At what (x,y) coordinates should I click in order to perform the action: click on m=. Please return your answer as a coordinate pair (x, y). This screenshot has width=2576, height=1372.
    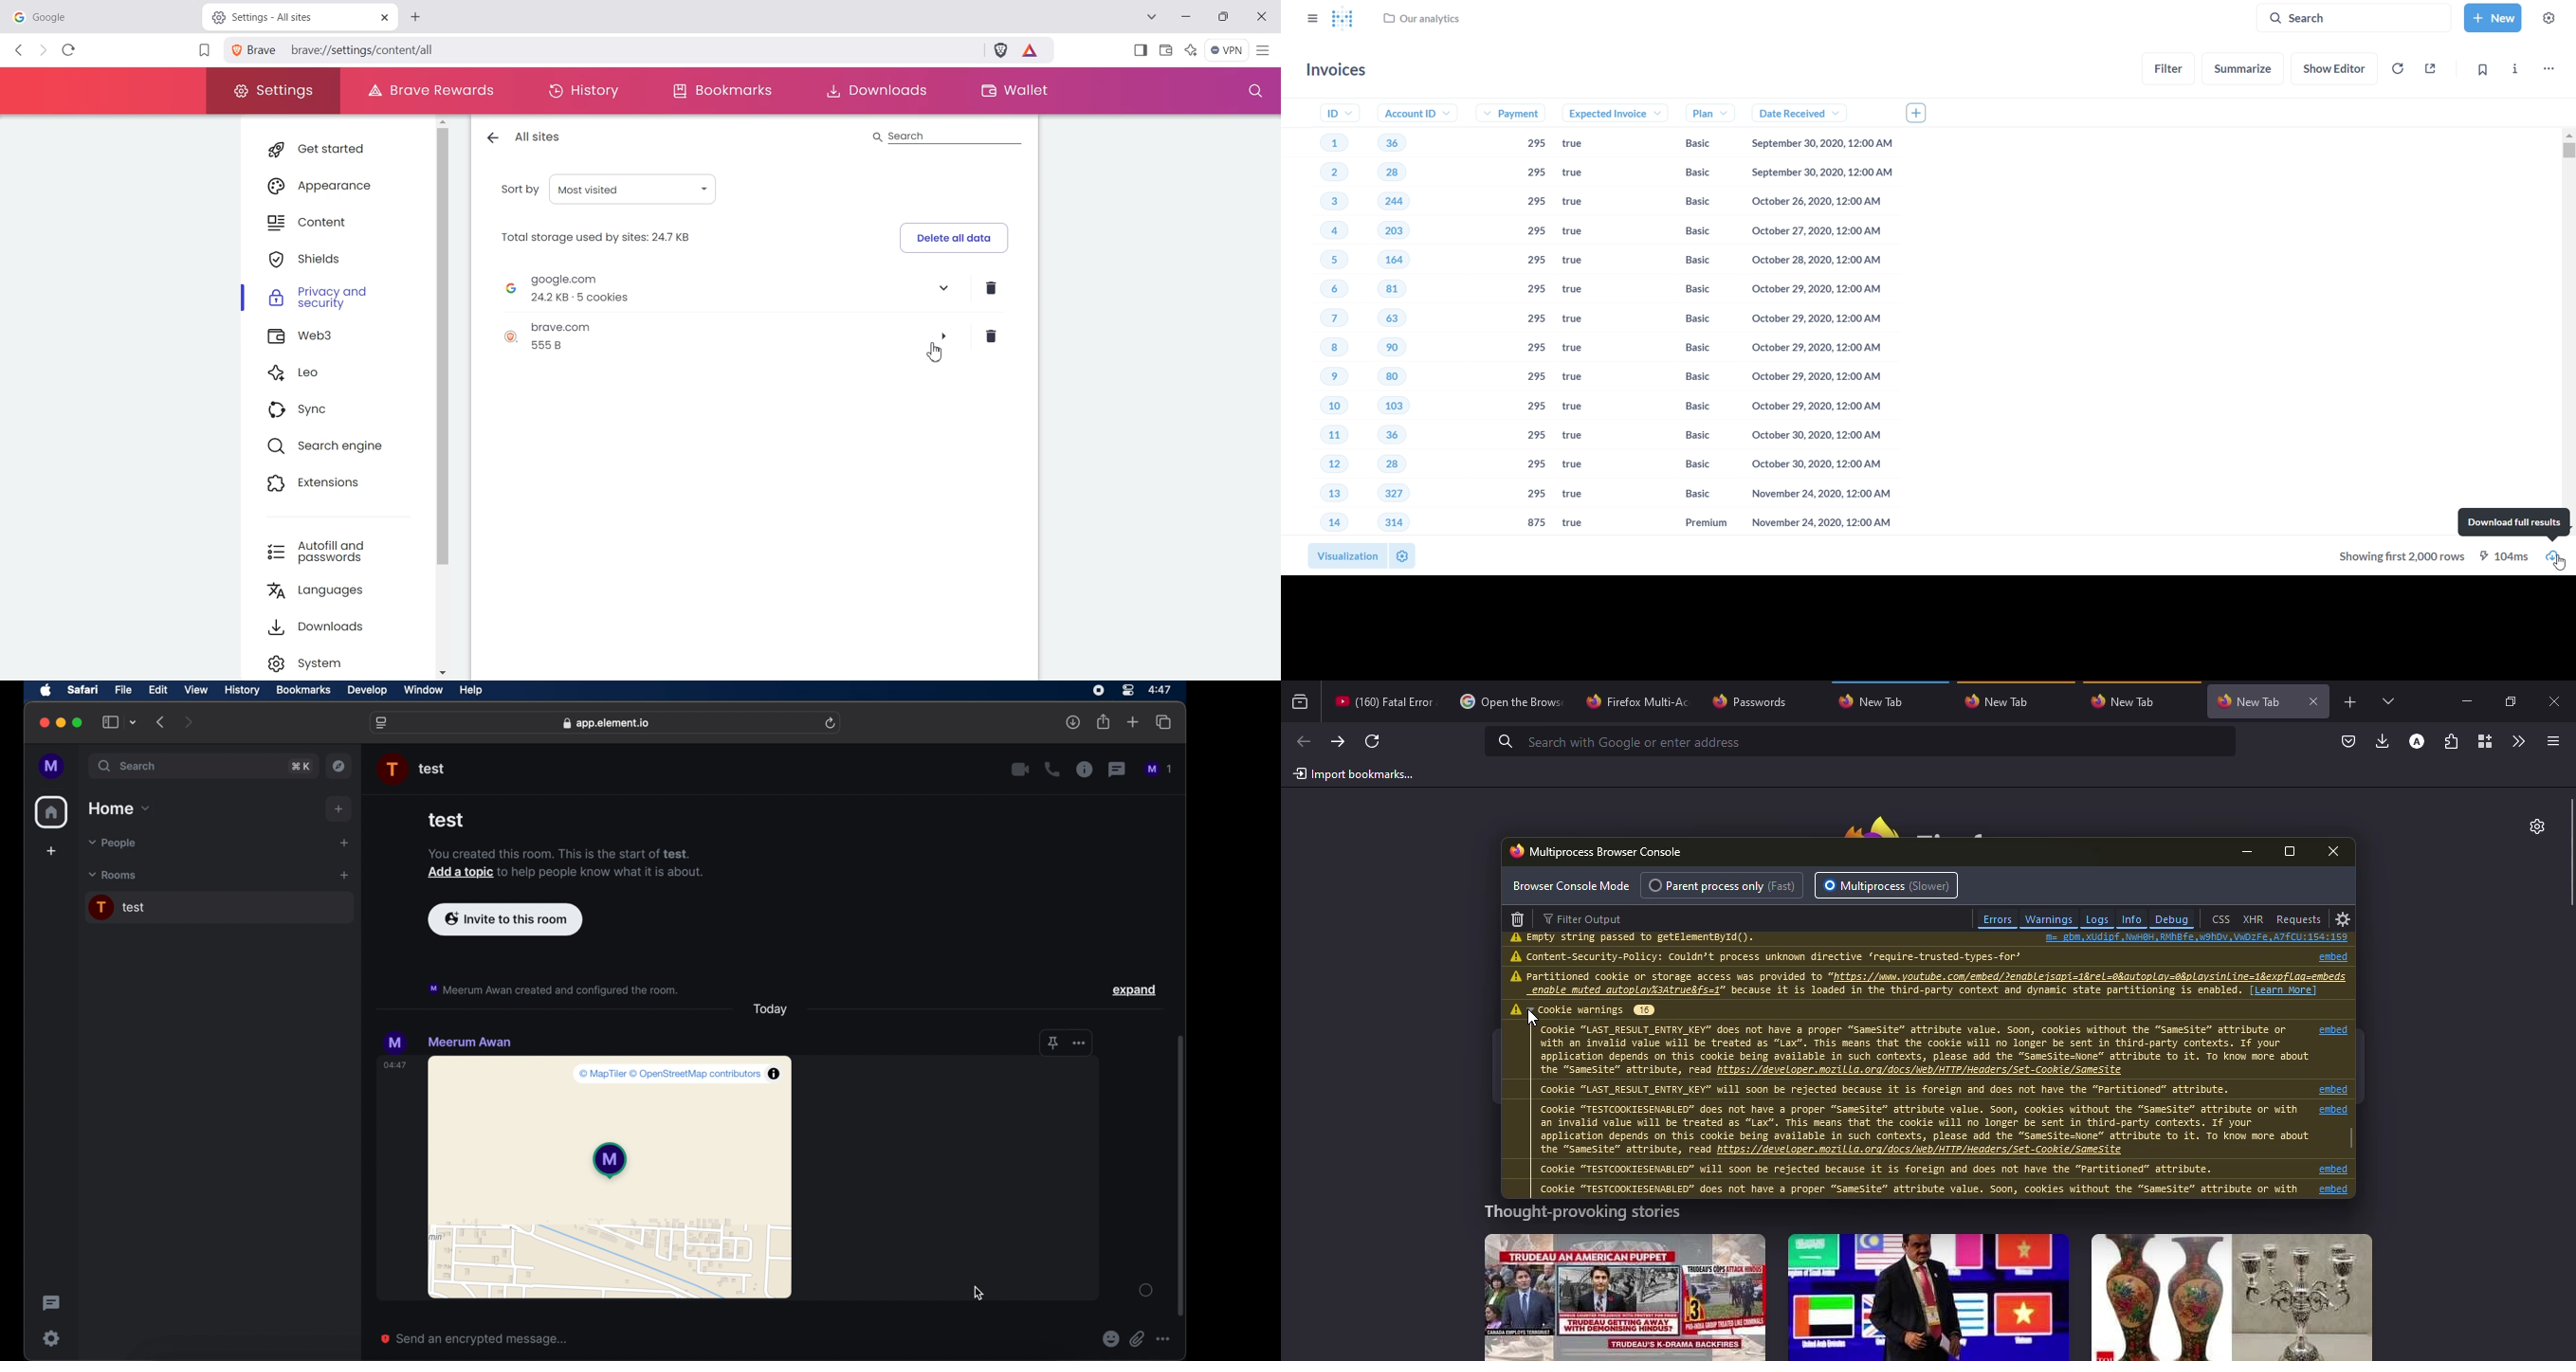
    Looking at the image, I should click on (2197, 937).